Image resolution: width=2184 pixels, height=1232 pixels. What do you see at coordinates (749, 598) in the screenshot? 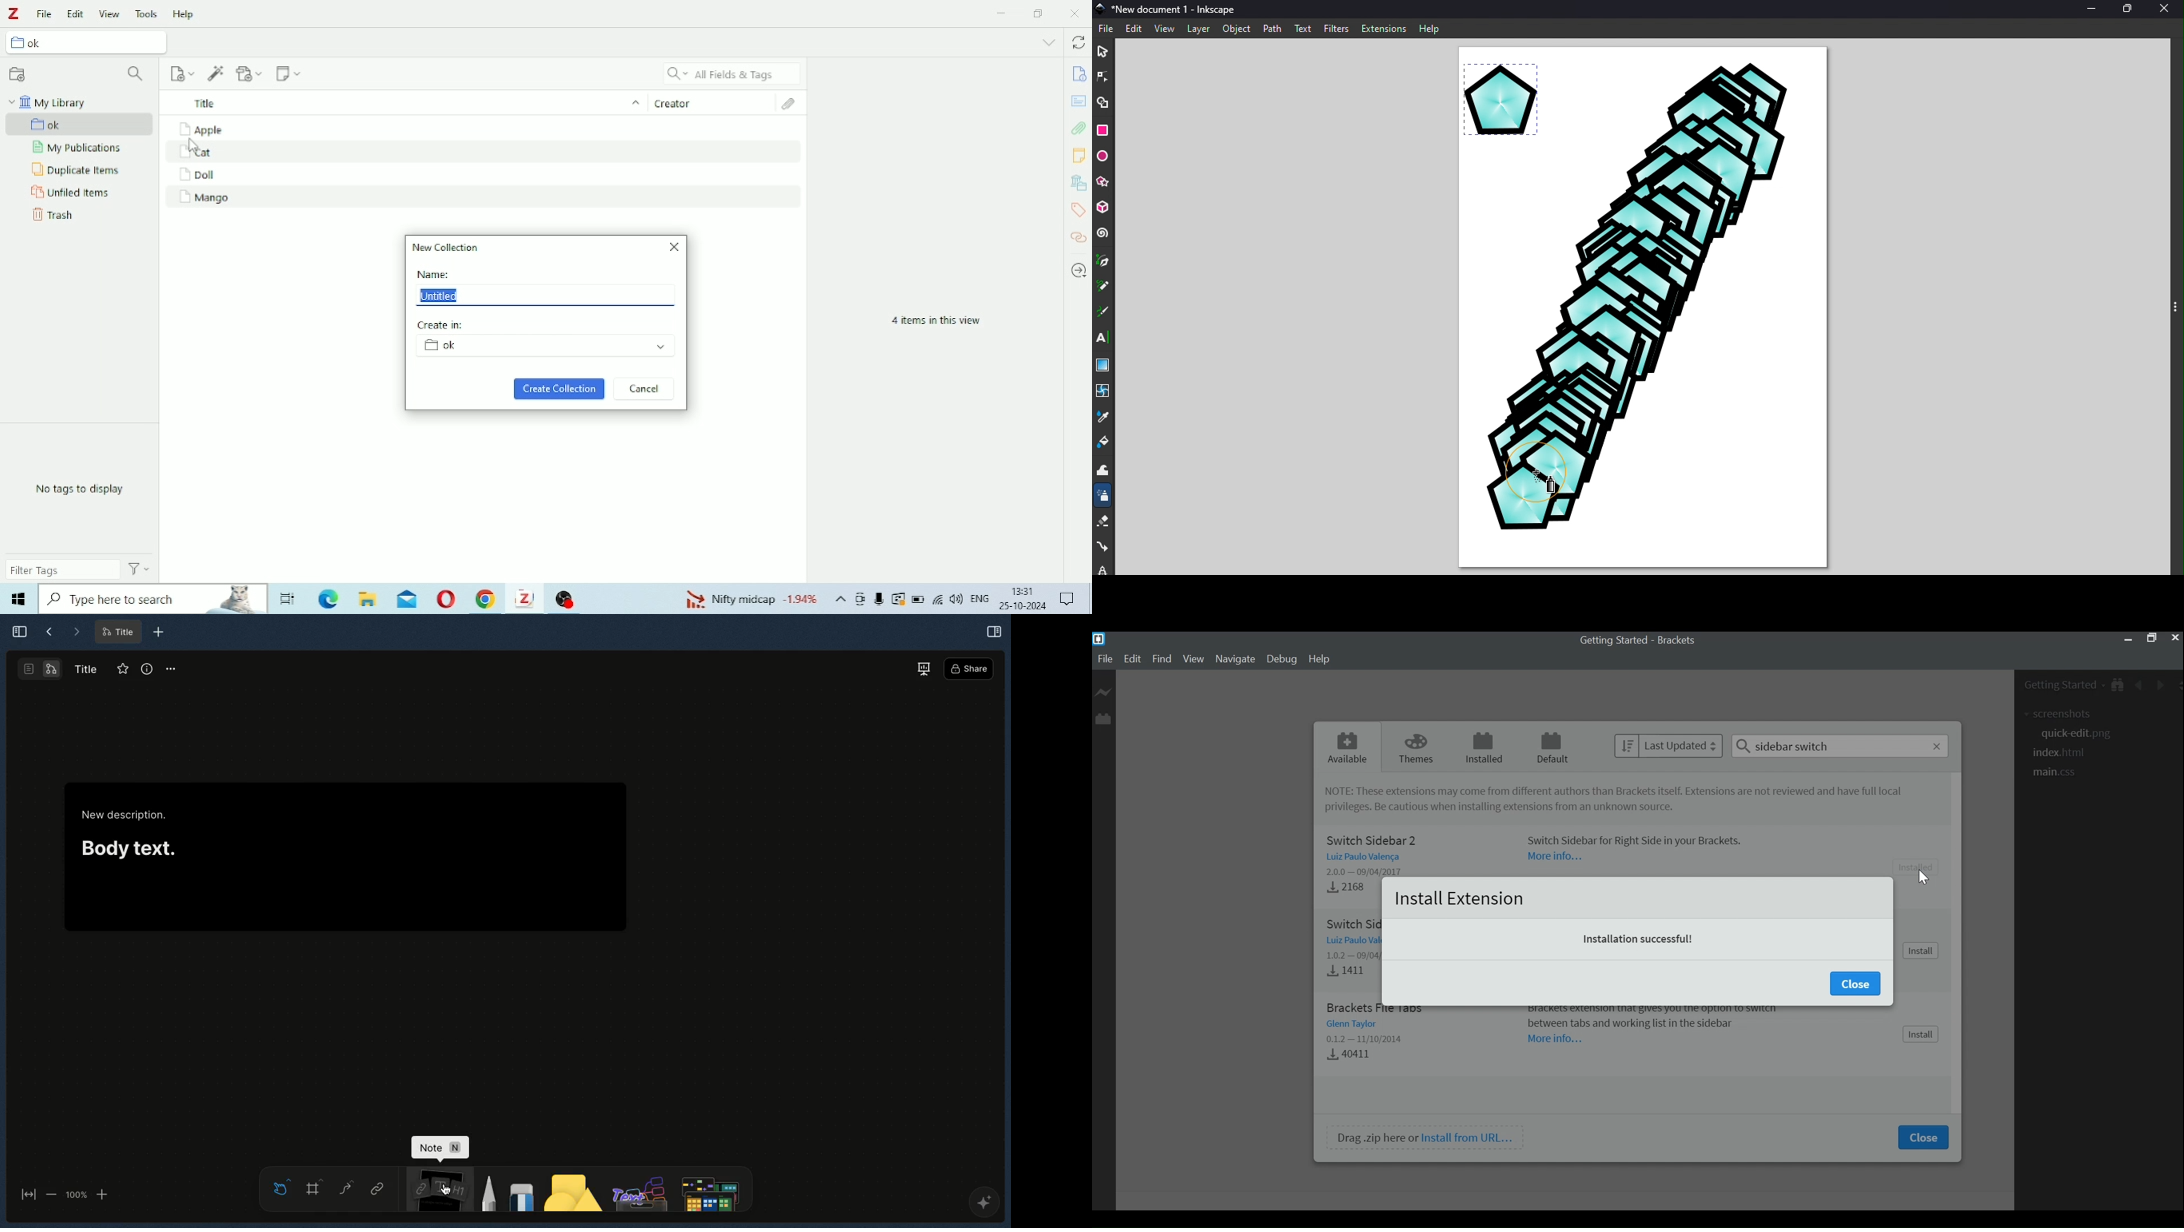
I see `Nifty midcap -1.94%` at bounding box center [749, 598].